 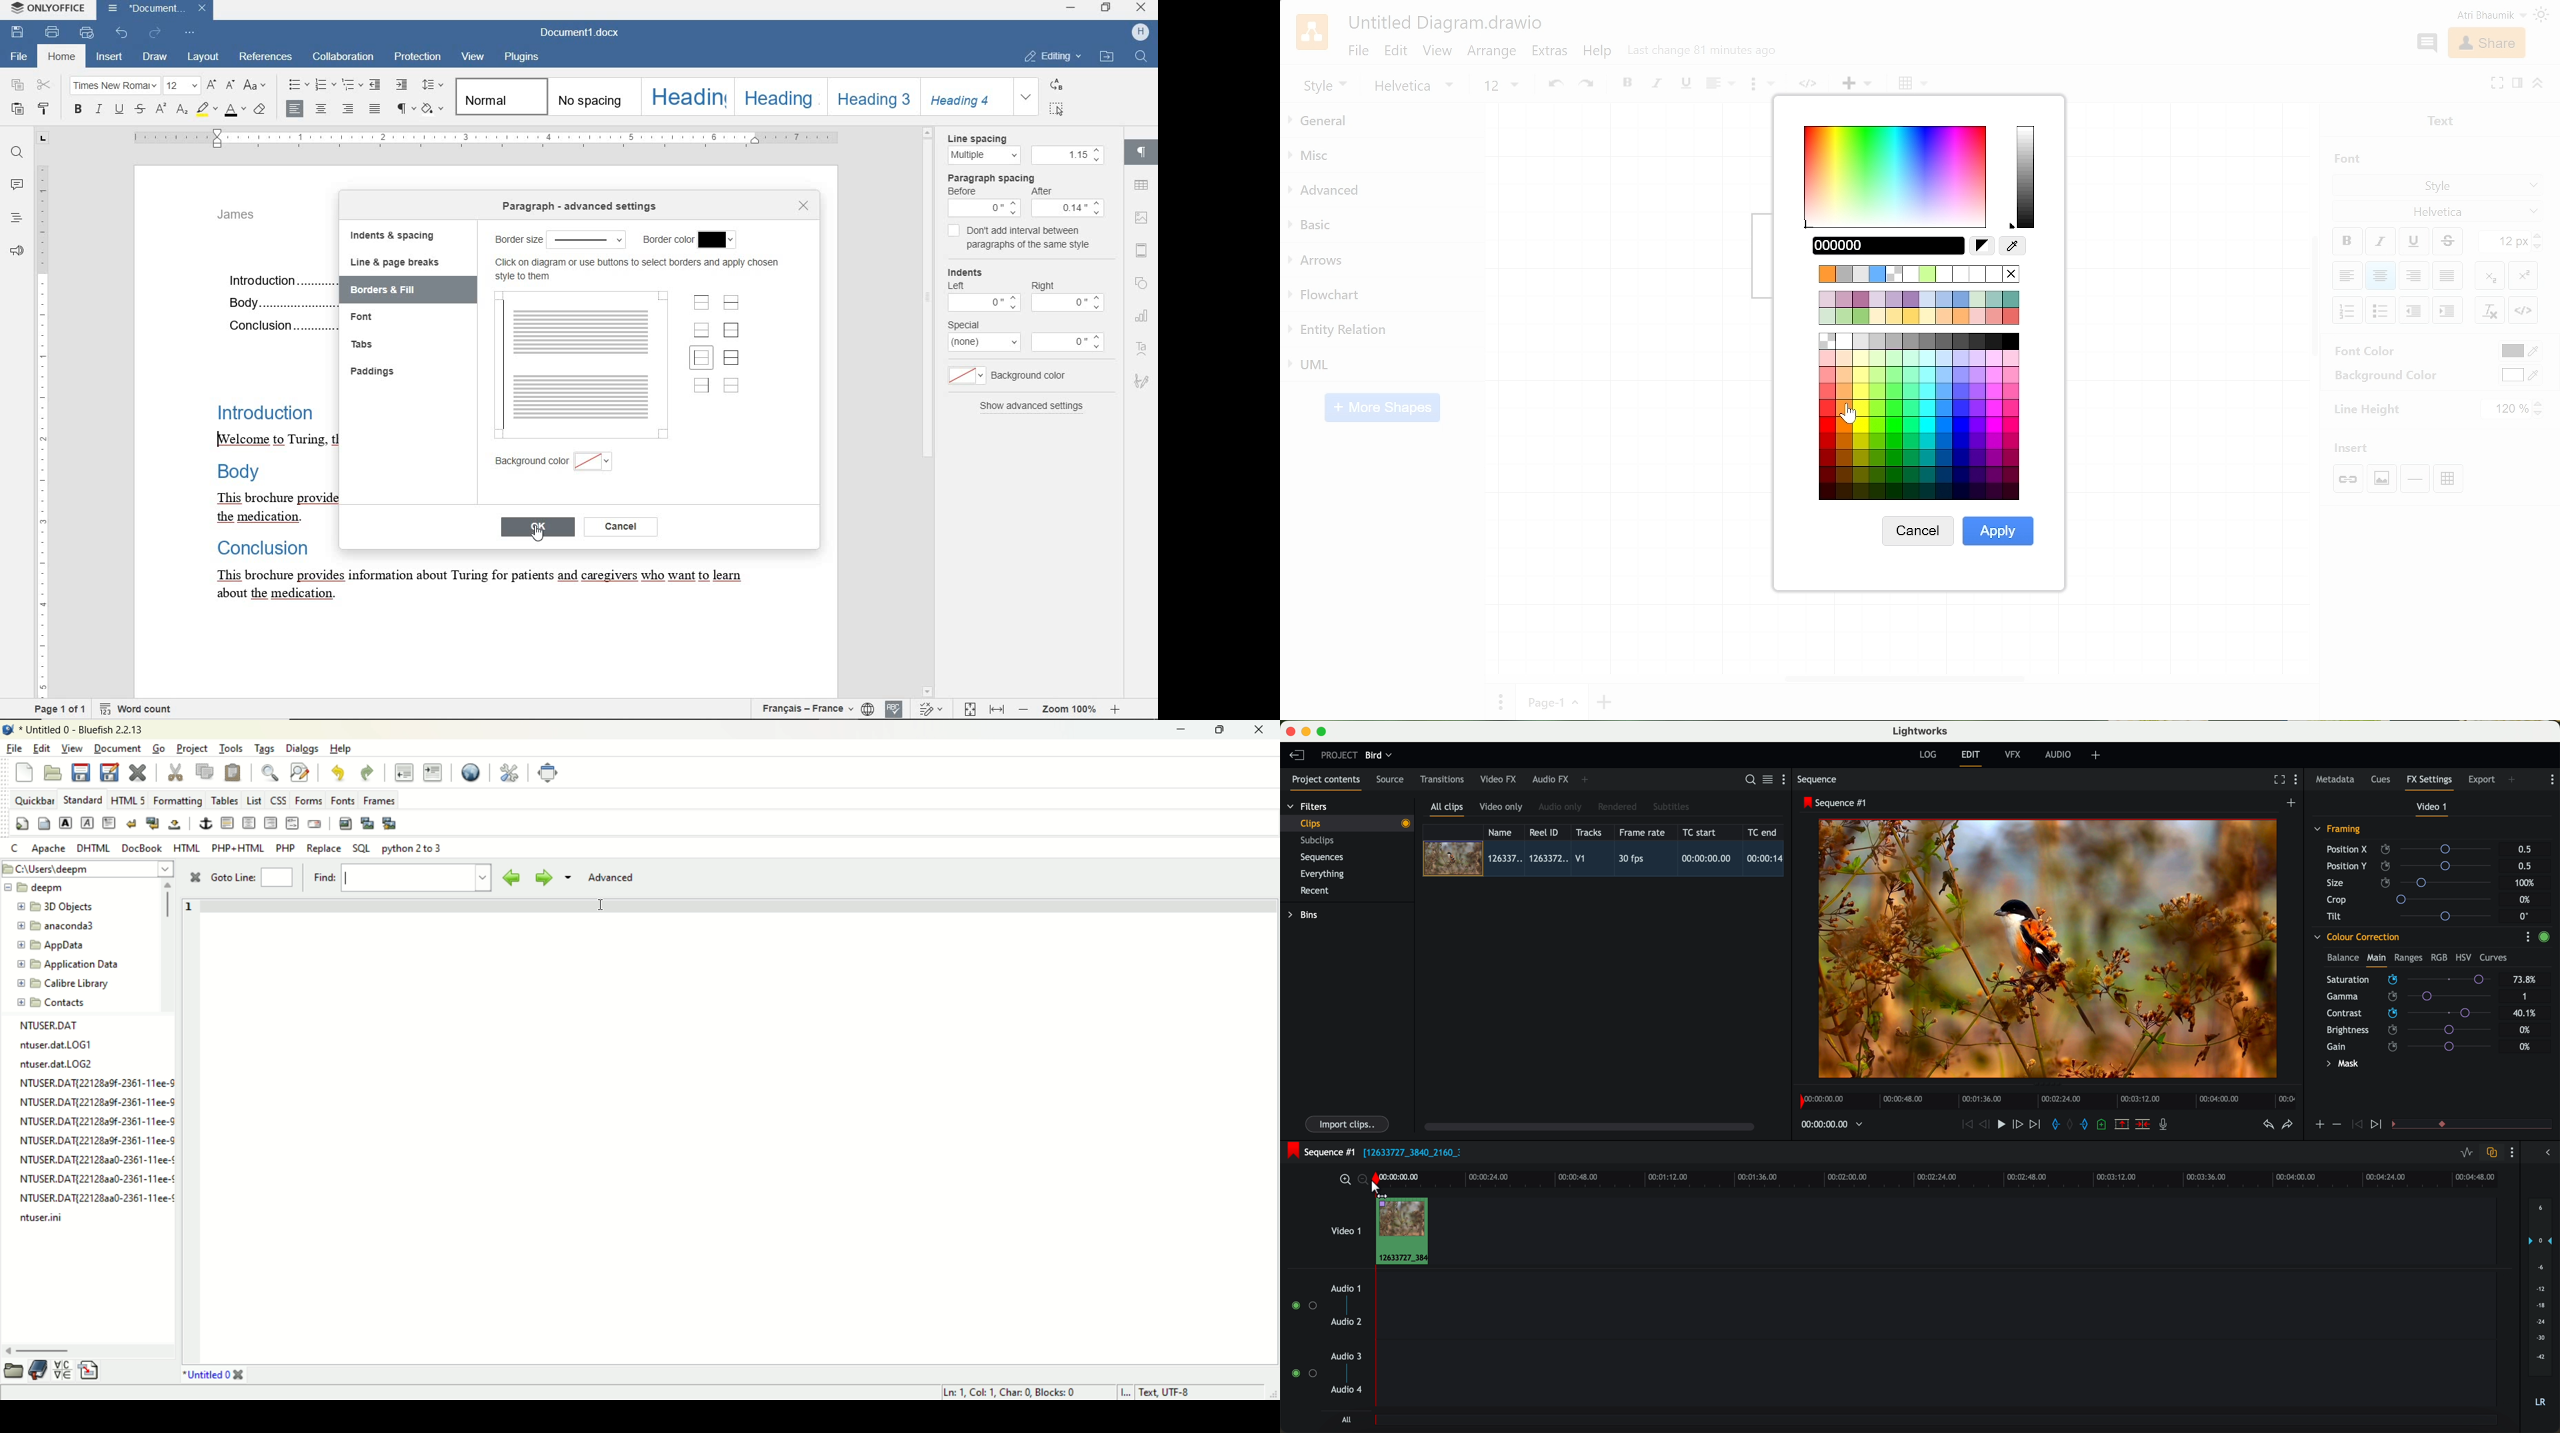 I want to click on gain, so click(x=2415, y=1046).